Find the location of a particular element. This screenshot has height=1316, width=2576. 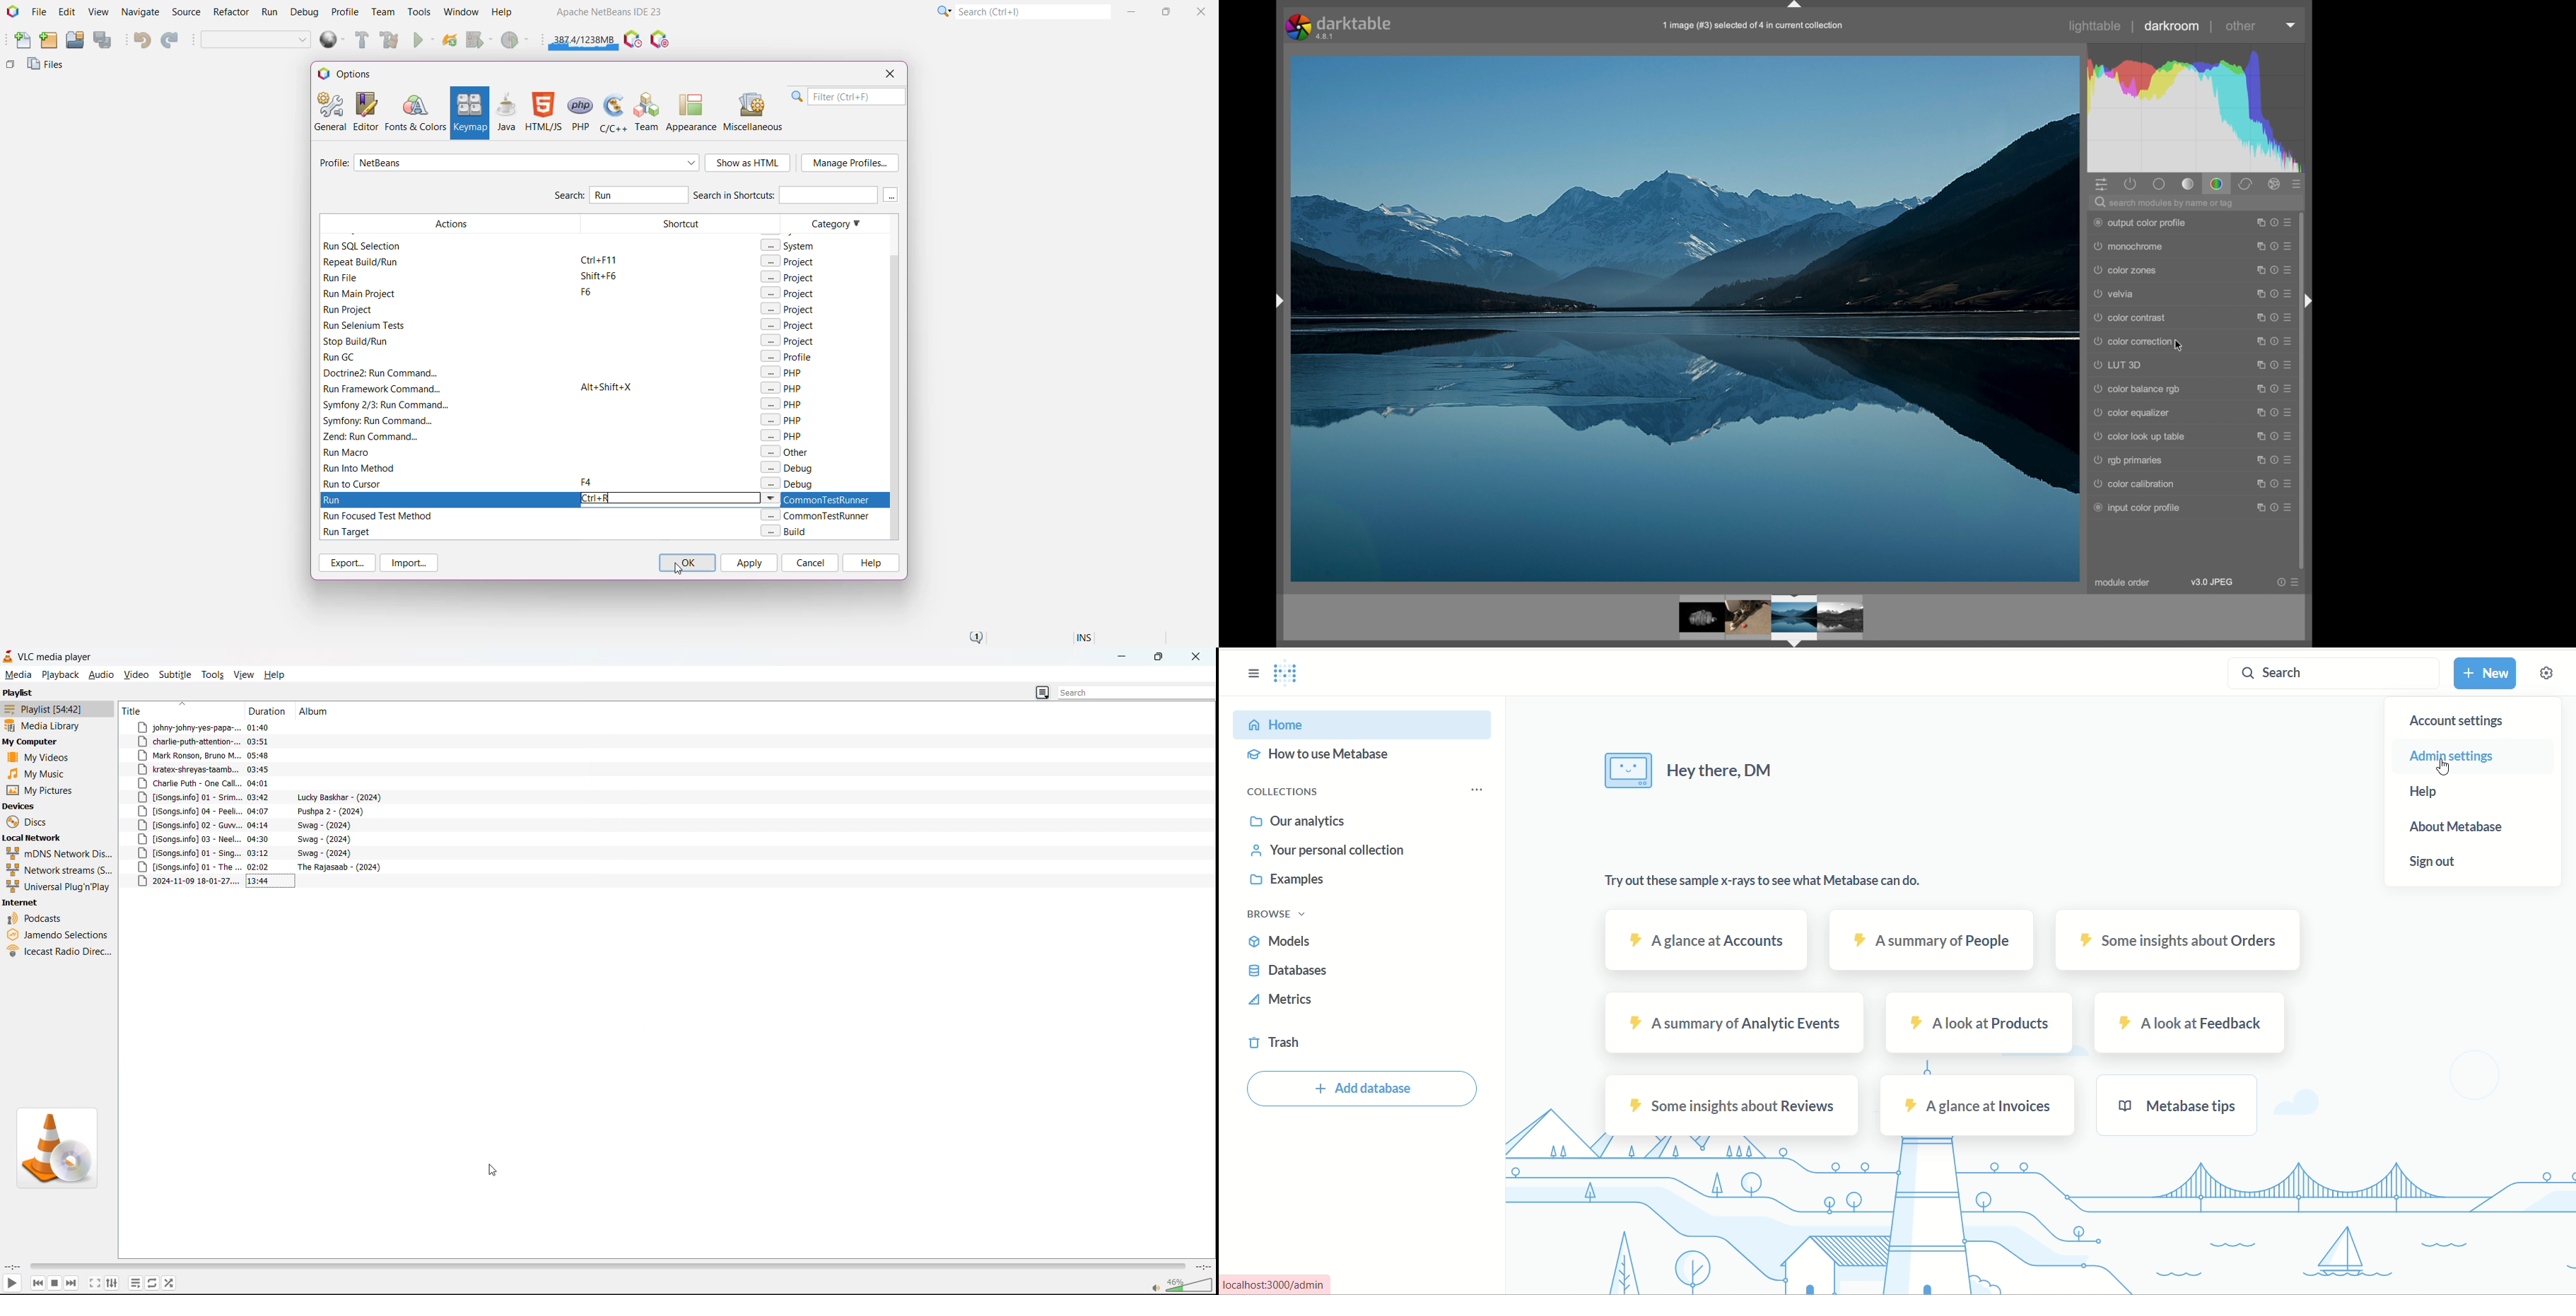

discs is located at coordinates (27, 821).